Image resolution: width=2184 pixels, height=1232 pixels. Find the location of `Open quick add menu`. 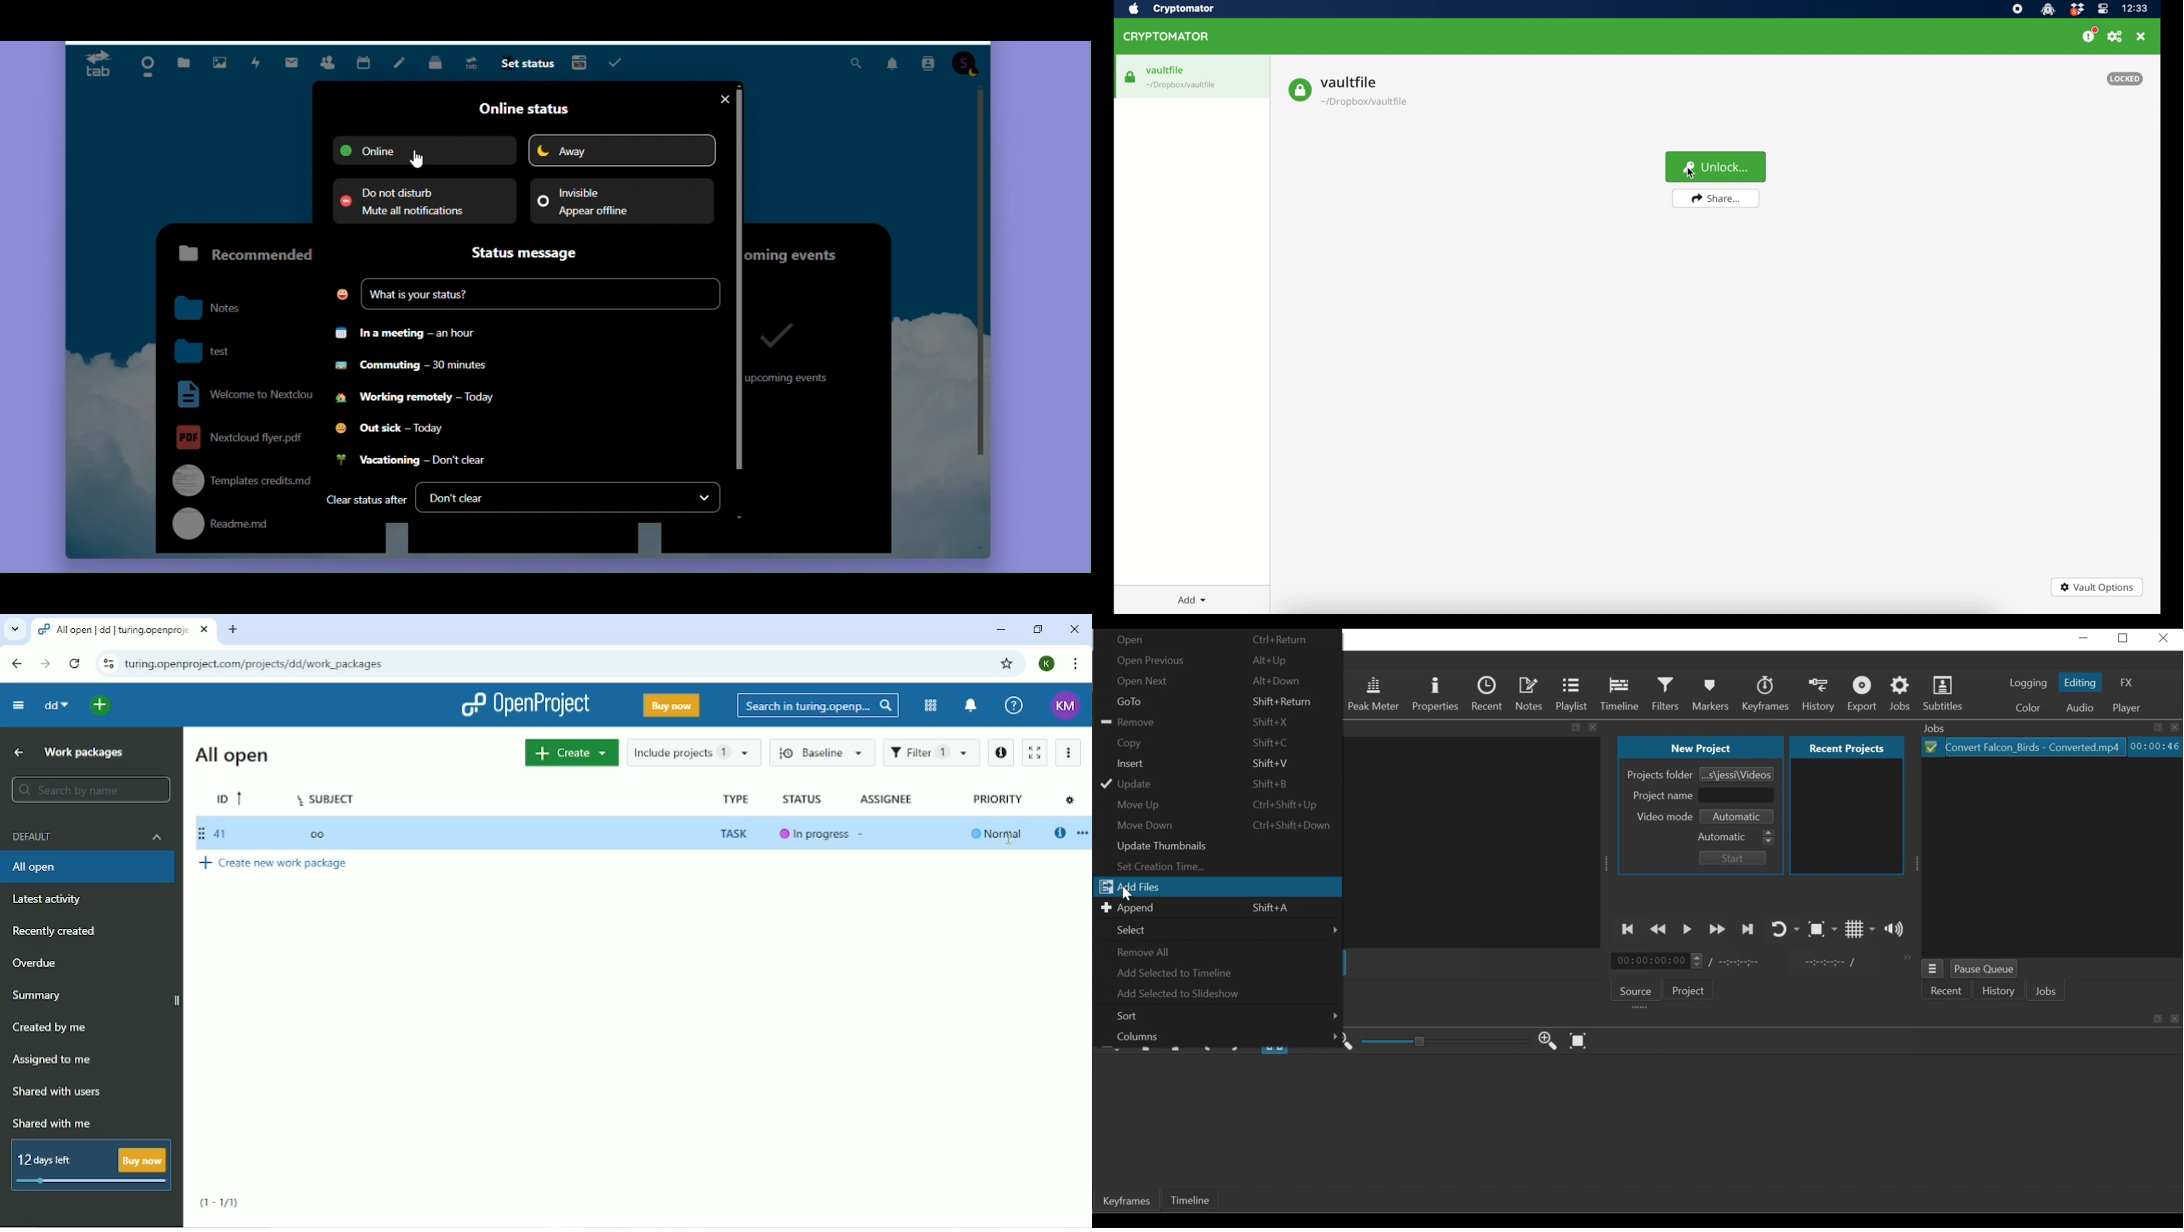

Open quick add menu is located at coordinates (101, 705).